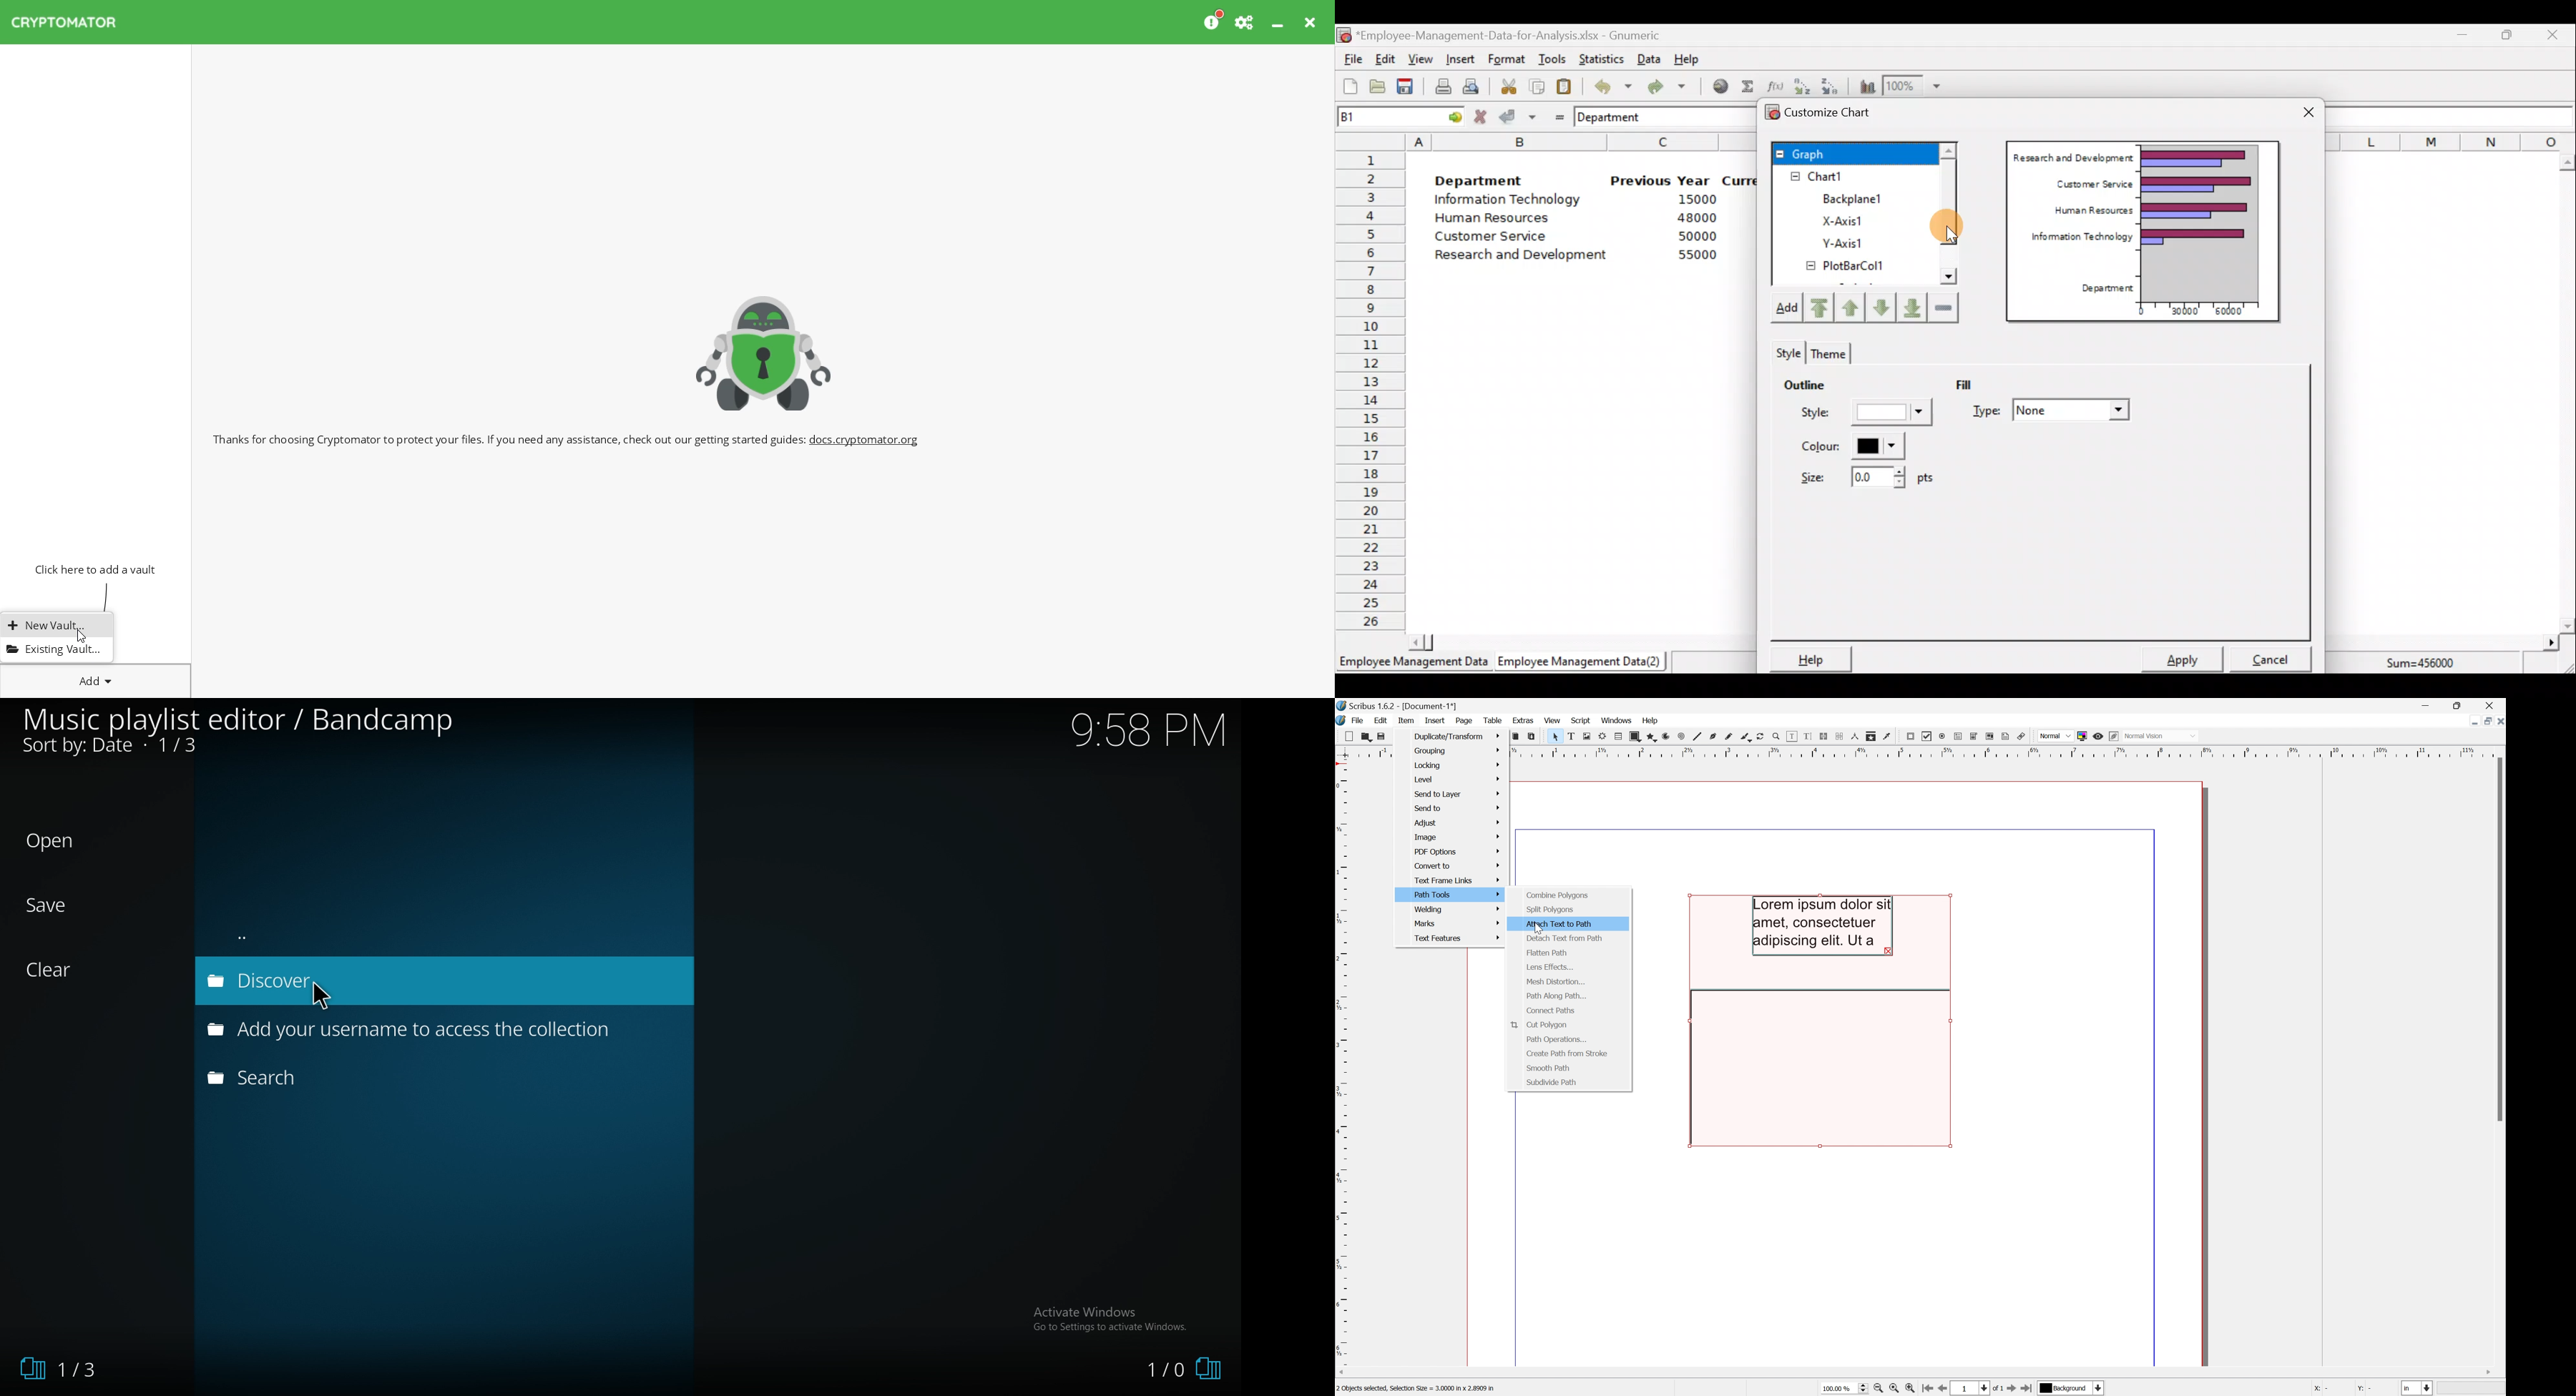 The height and width of the screenshot is (1400, 2576). I want to click on Cursor, so click(1542, 927).